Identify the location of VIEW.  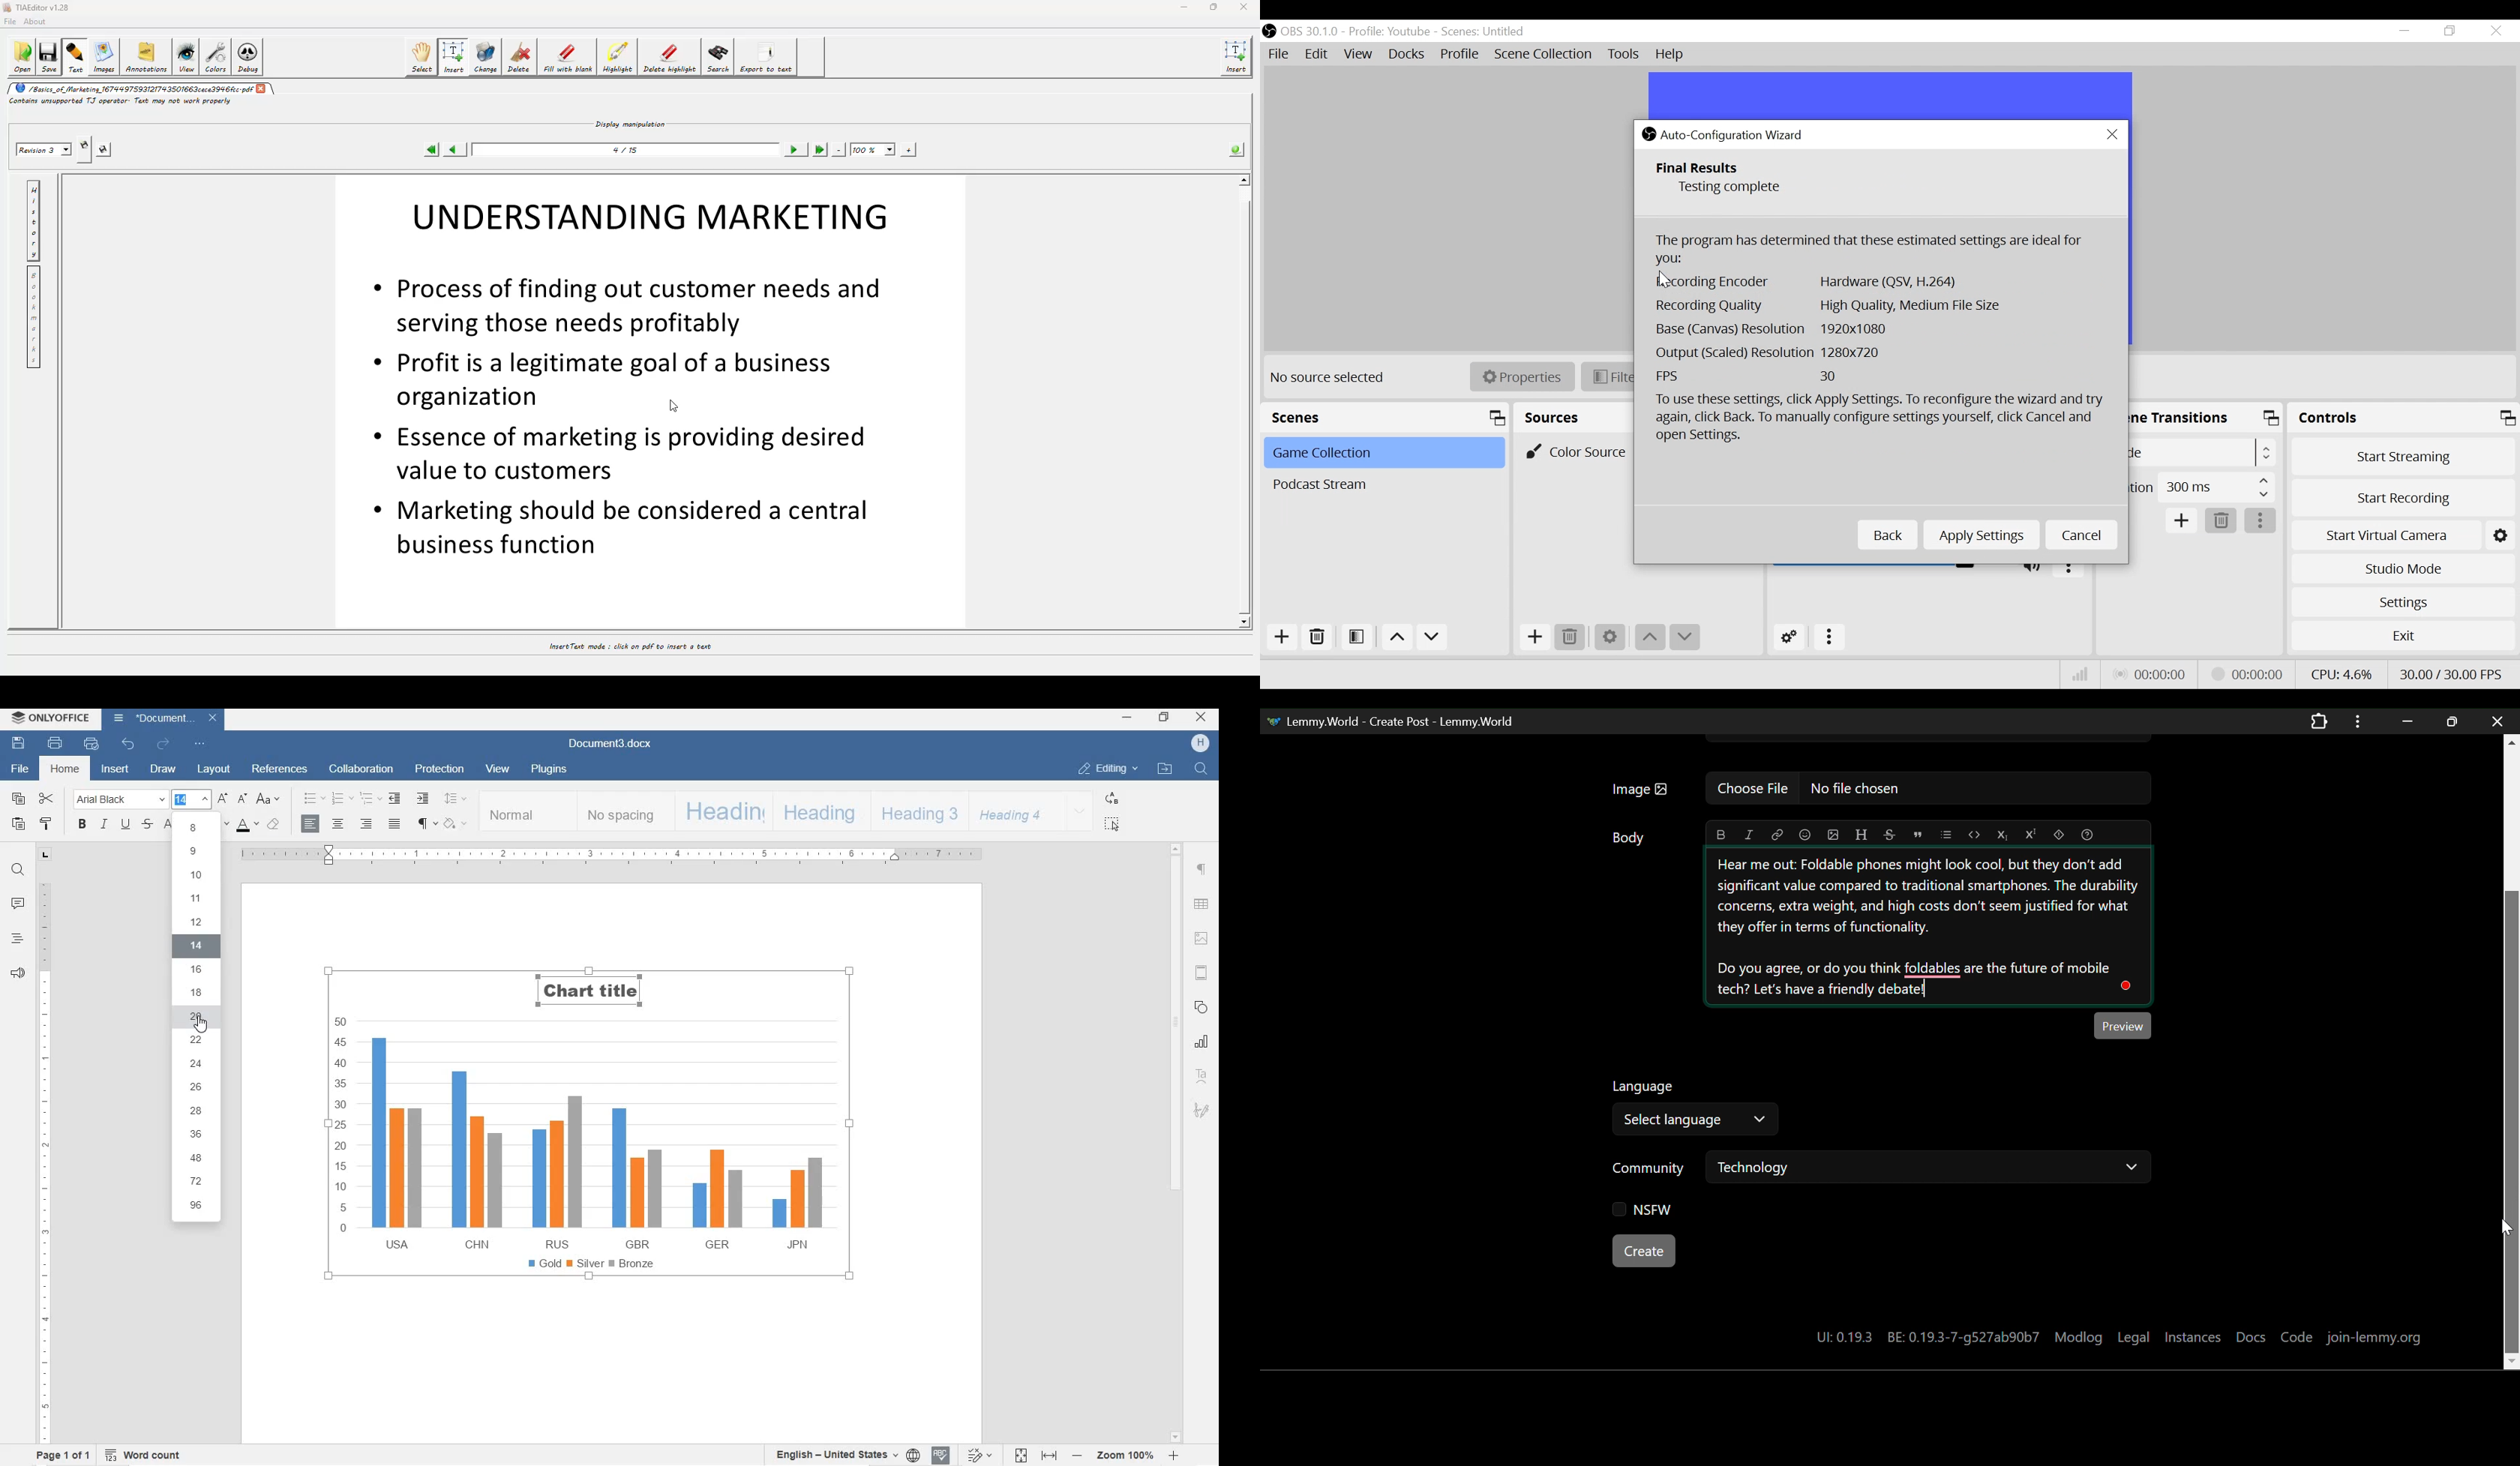
(499, 770).